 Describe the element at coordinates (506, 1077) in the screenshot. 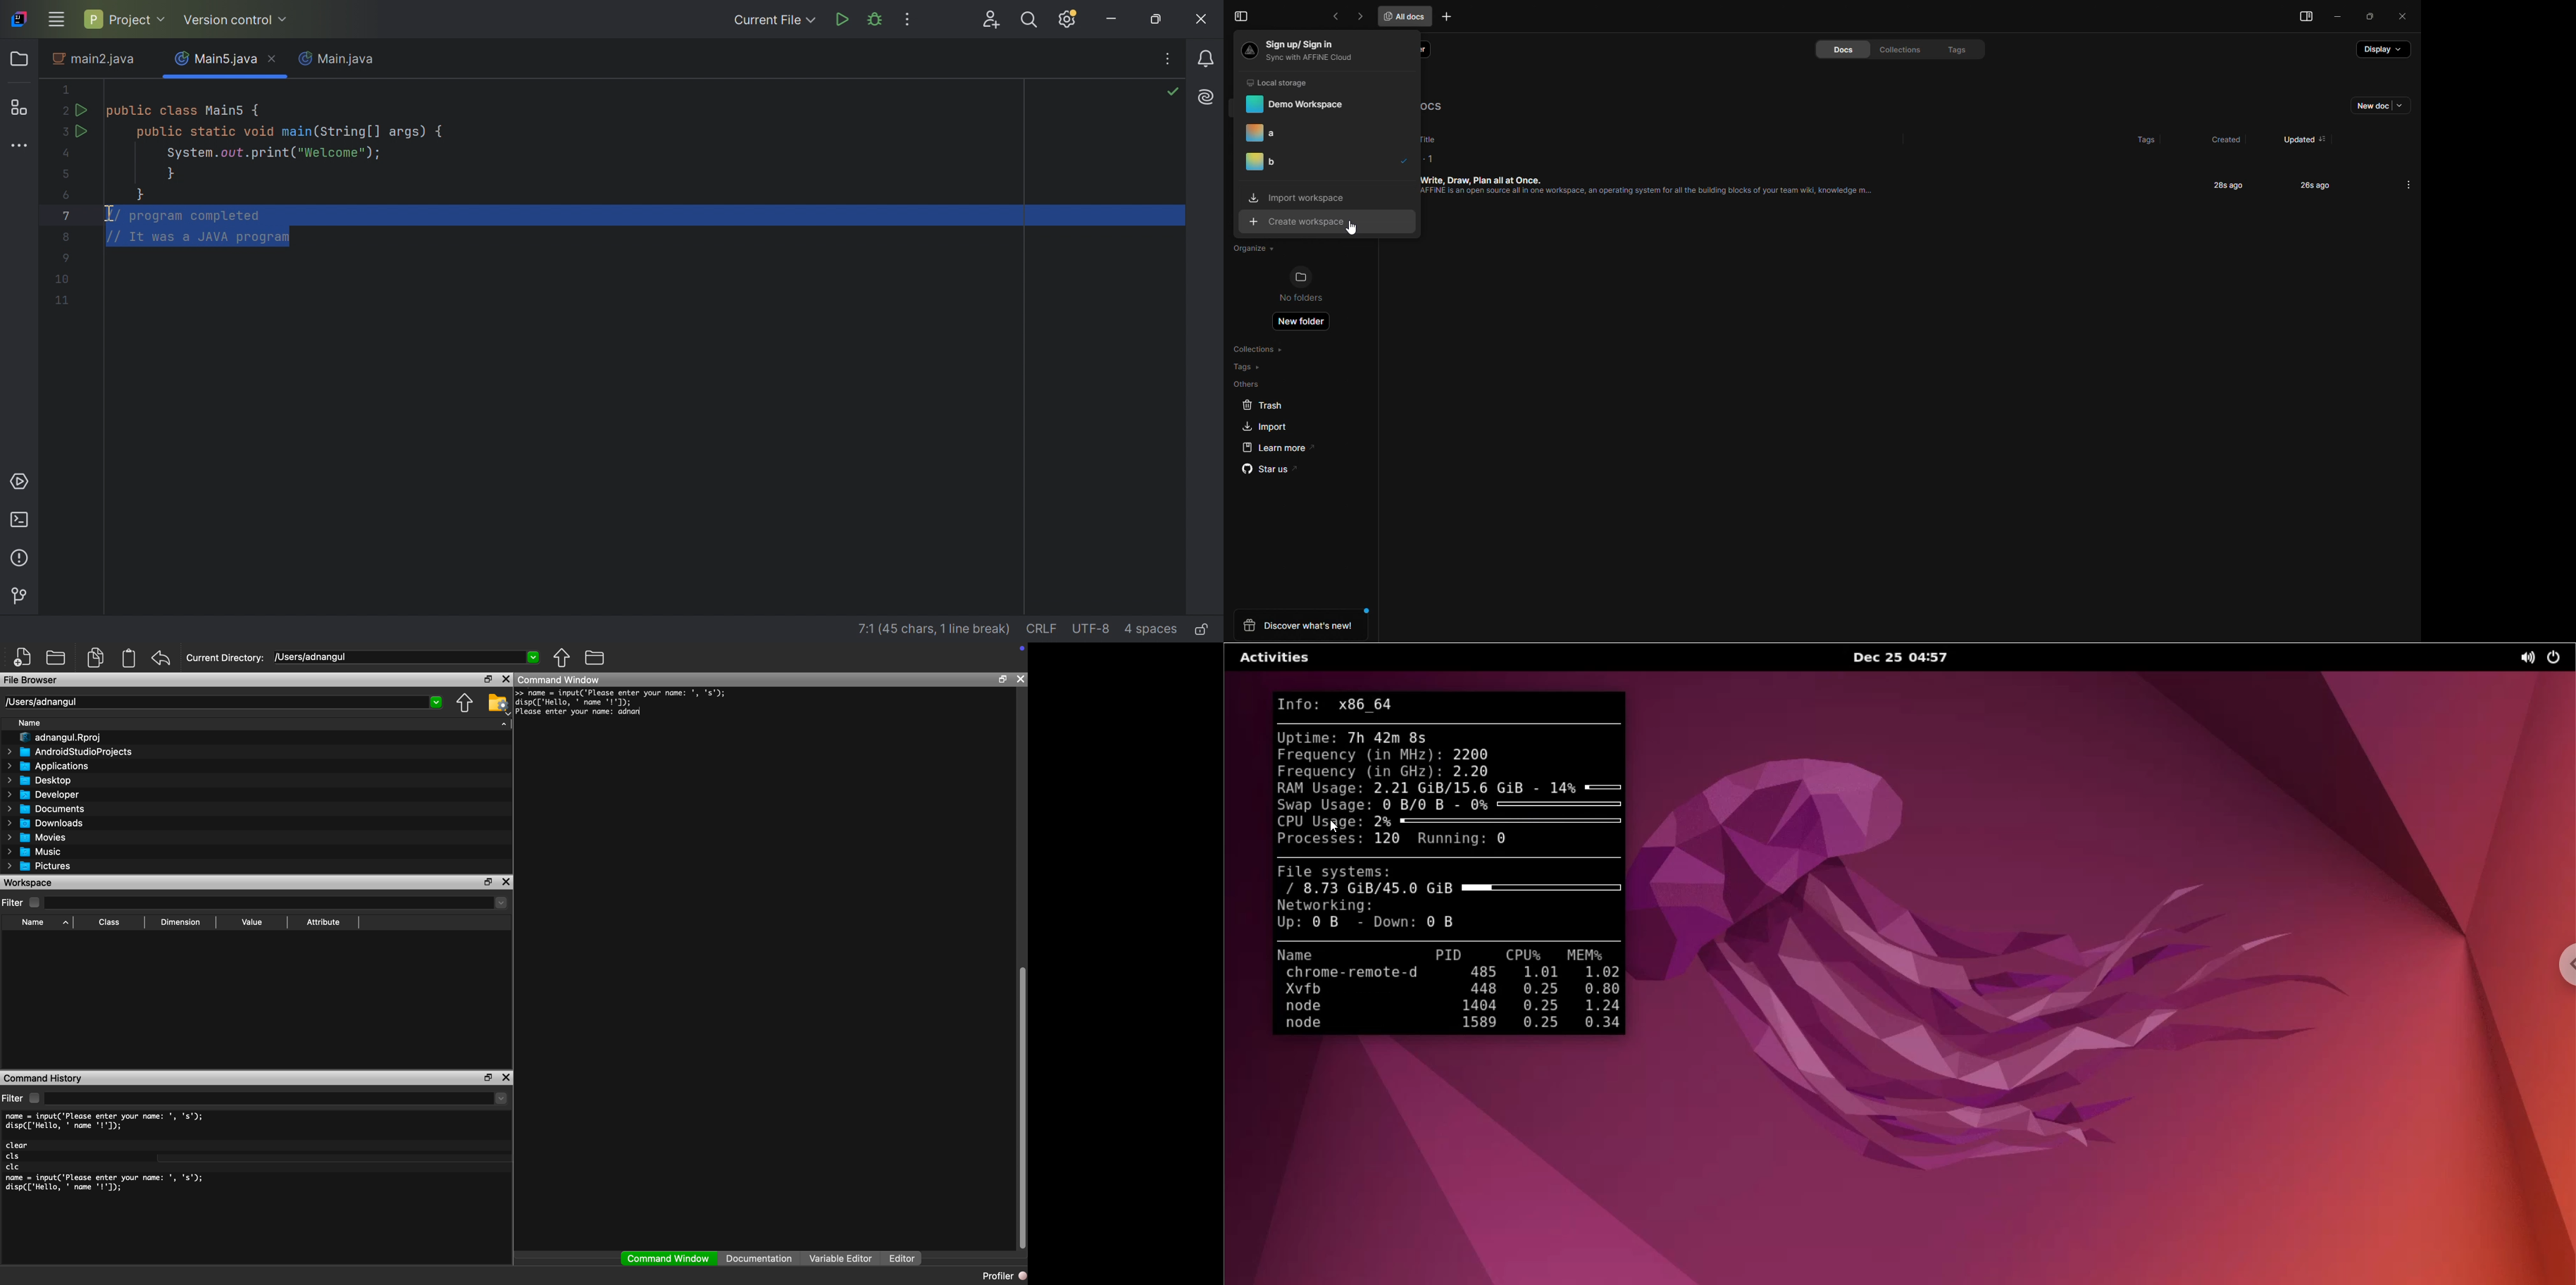

I see `close` at that location.